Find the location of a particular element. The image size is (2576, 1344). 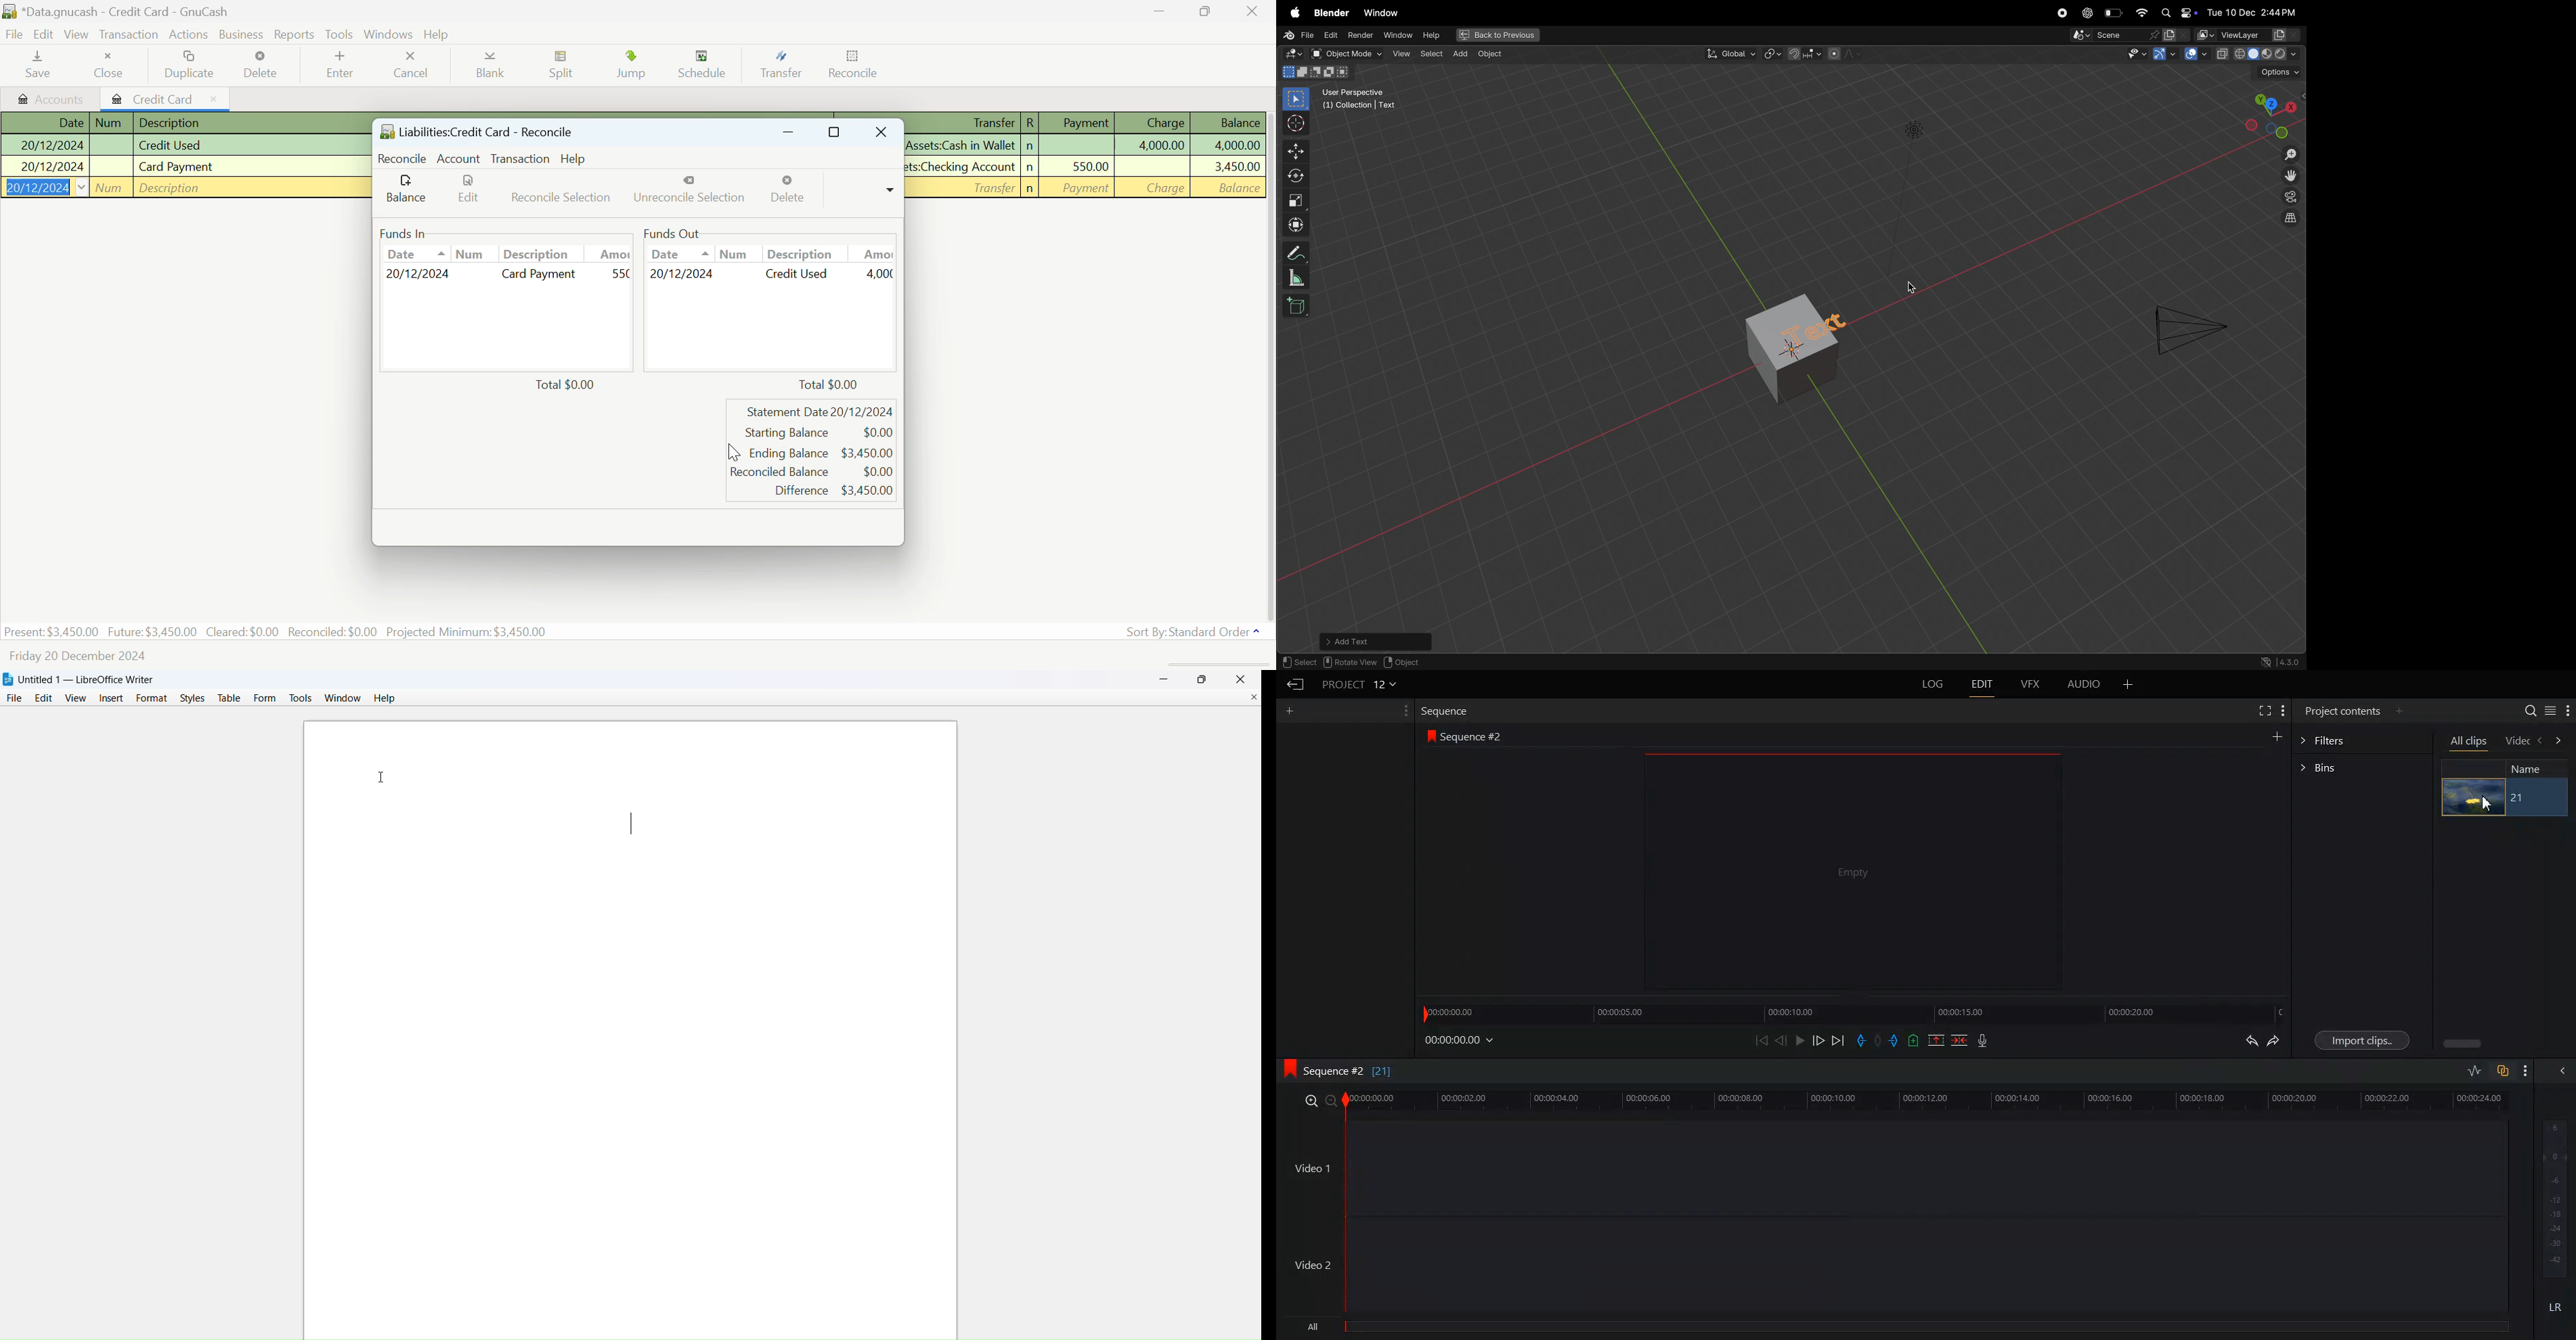

Delete is located at coordinates (787, 192).